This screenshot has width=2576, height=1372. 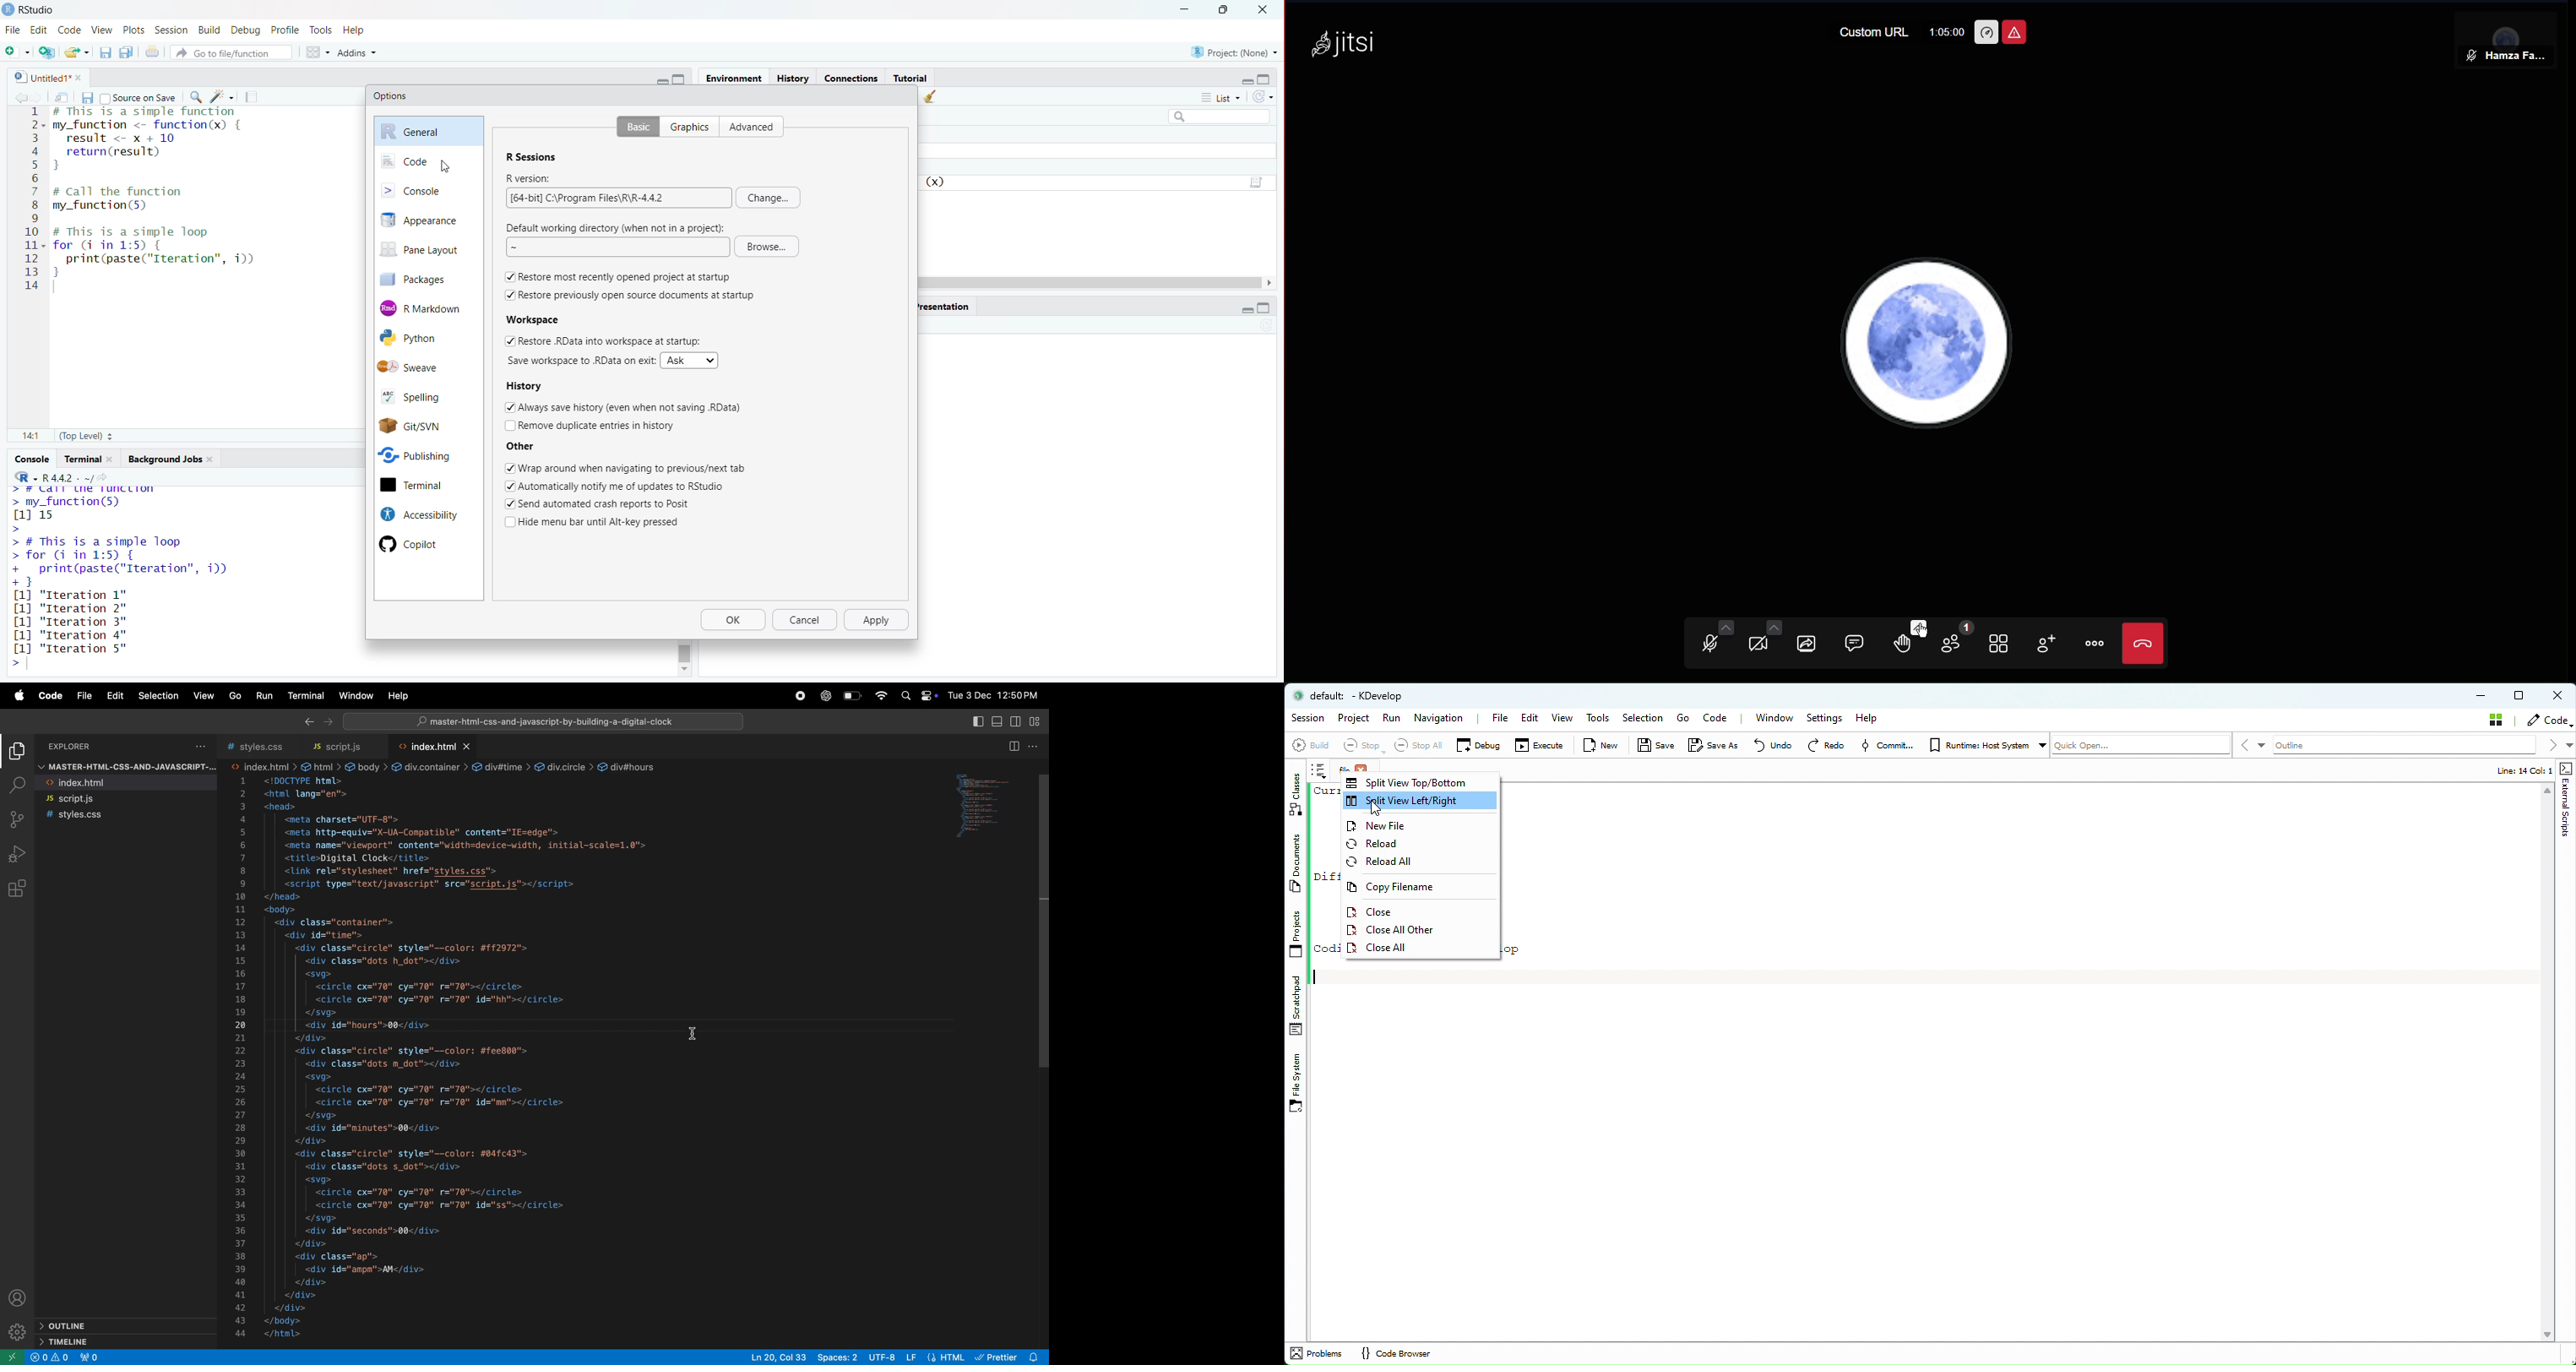 What do you see at coordinates (983, 810) in the screenshot?
I see `preview window` at bounding box center [983, 810].